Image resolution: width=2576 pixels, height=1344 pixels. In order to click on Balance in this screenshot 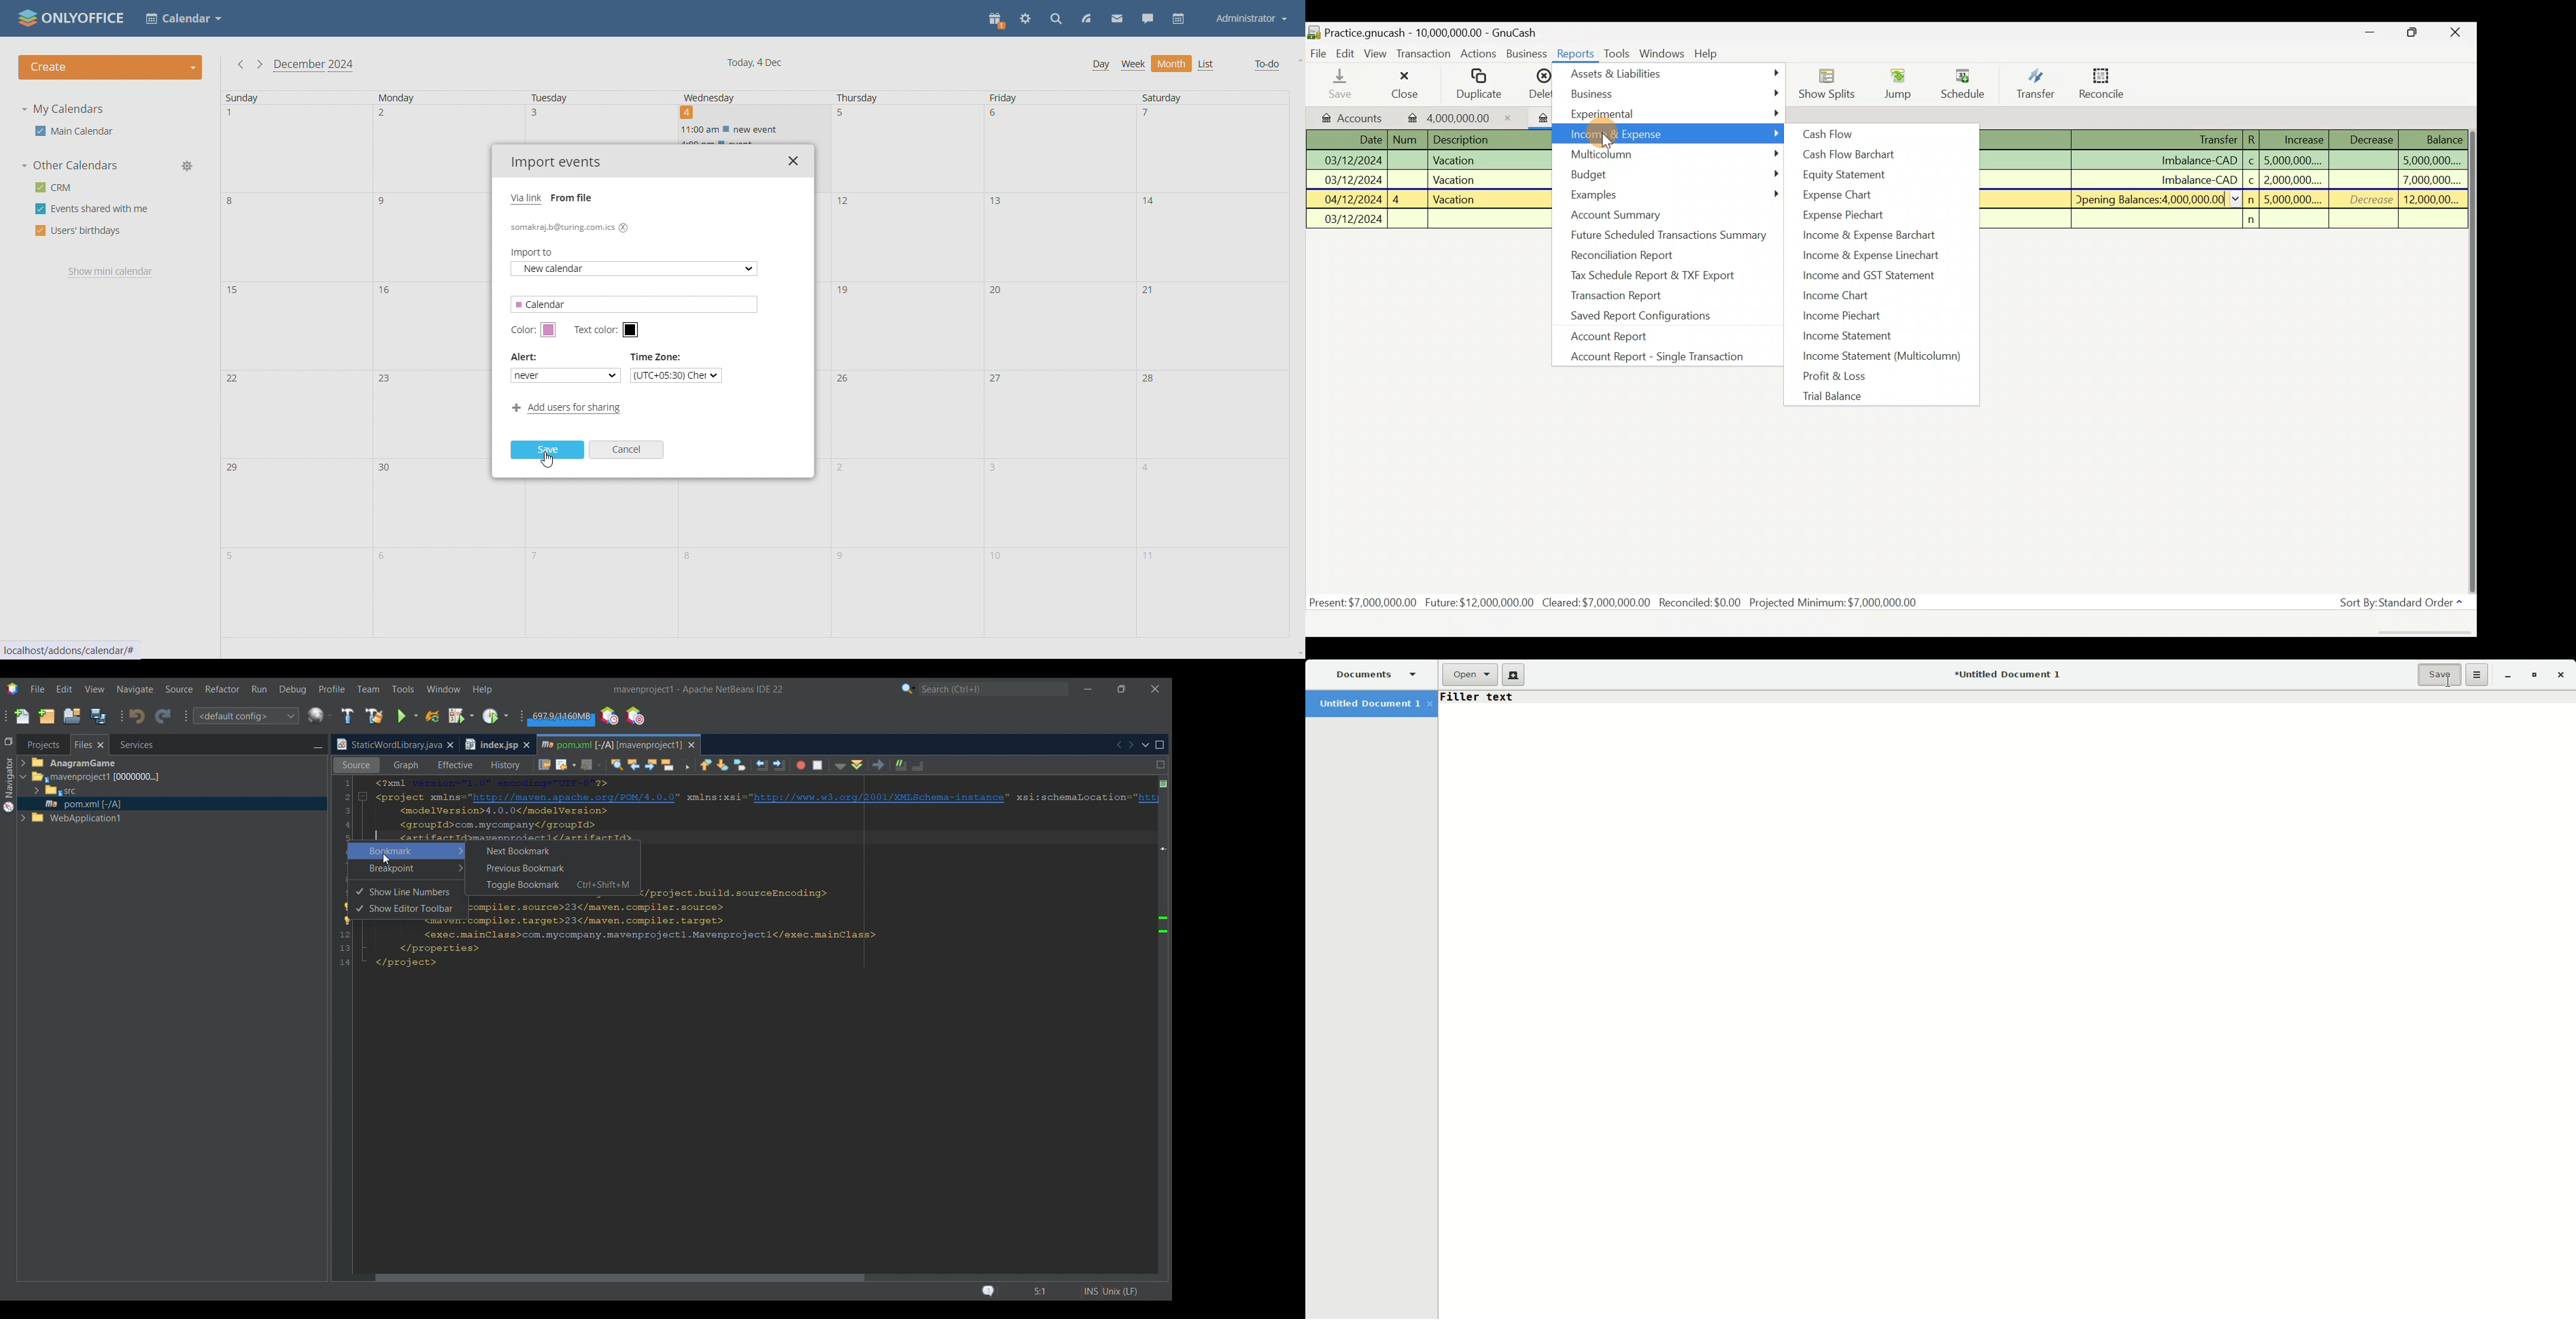, I will do `click(2444, 139)`.